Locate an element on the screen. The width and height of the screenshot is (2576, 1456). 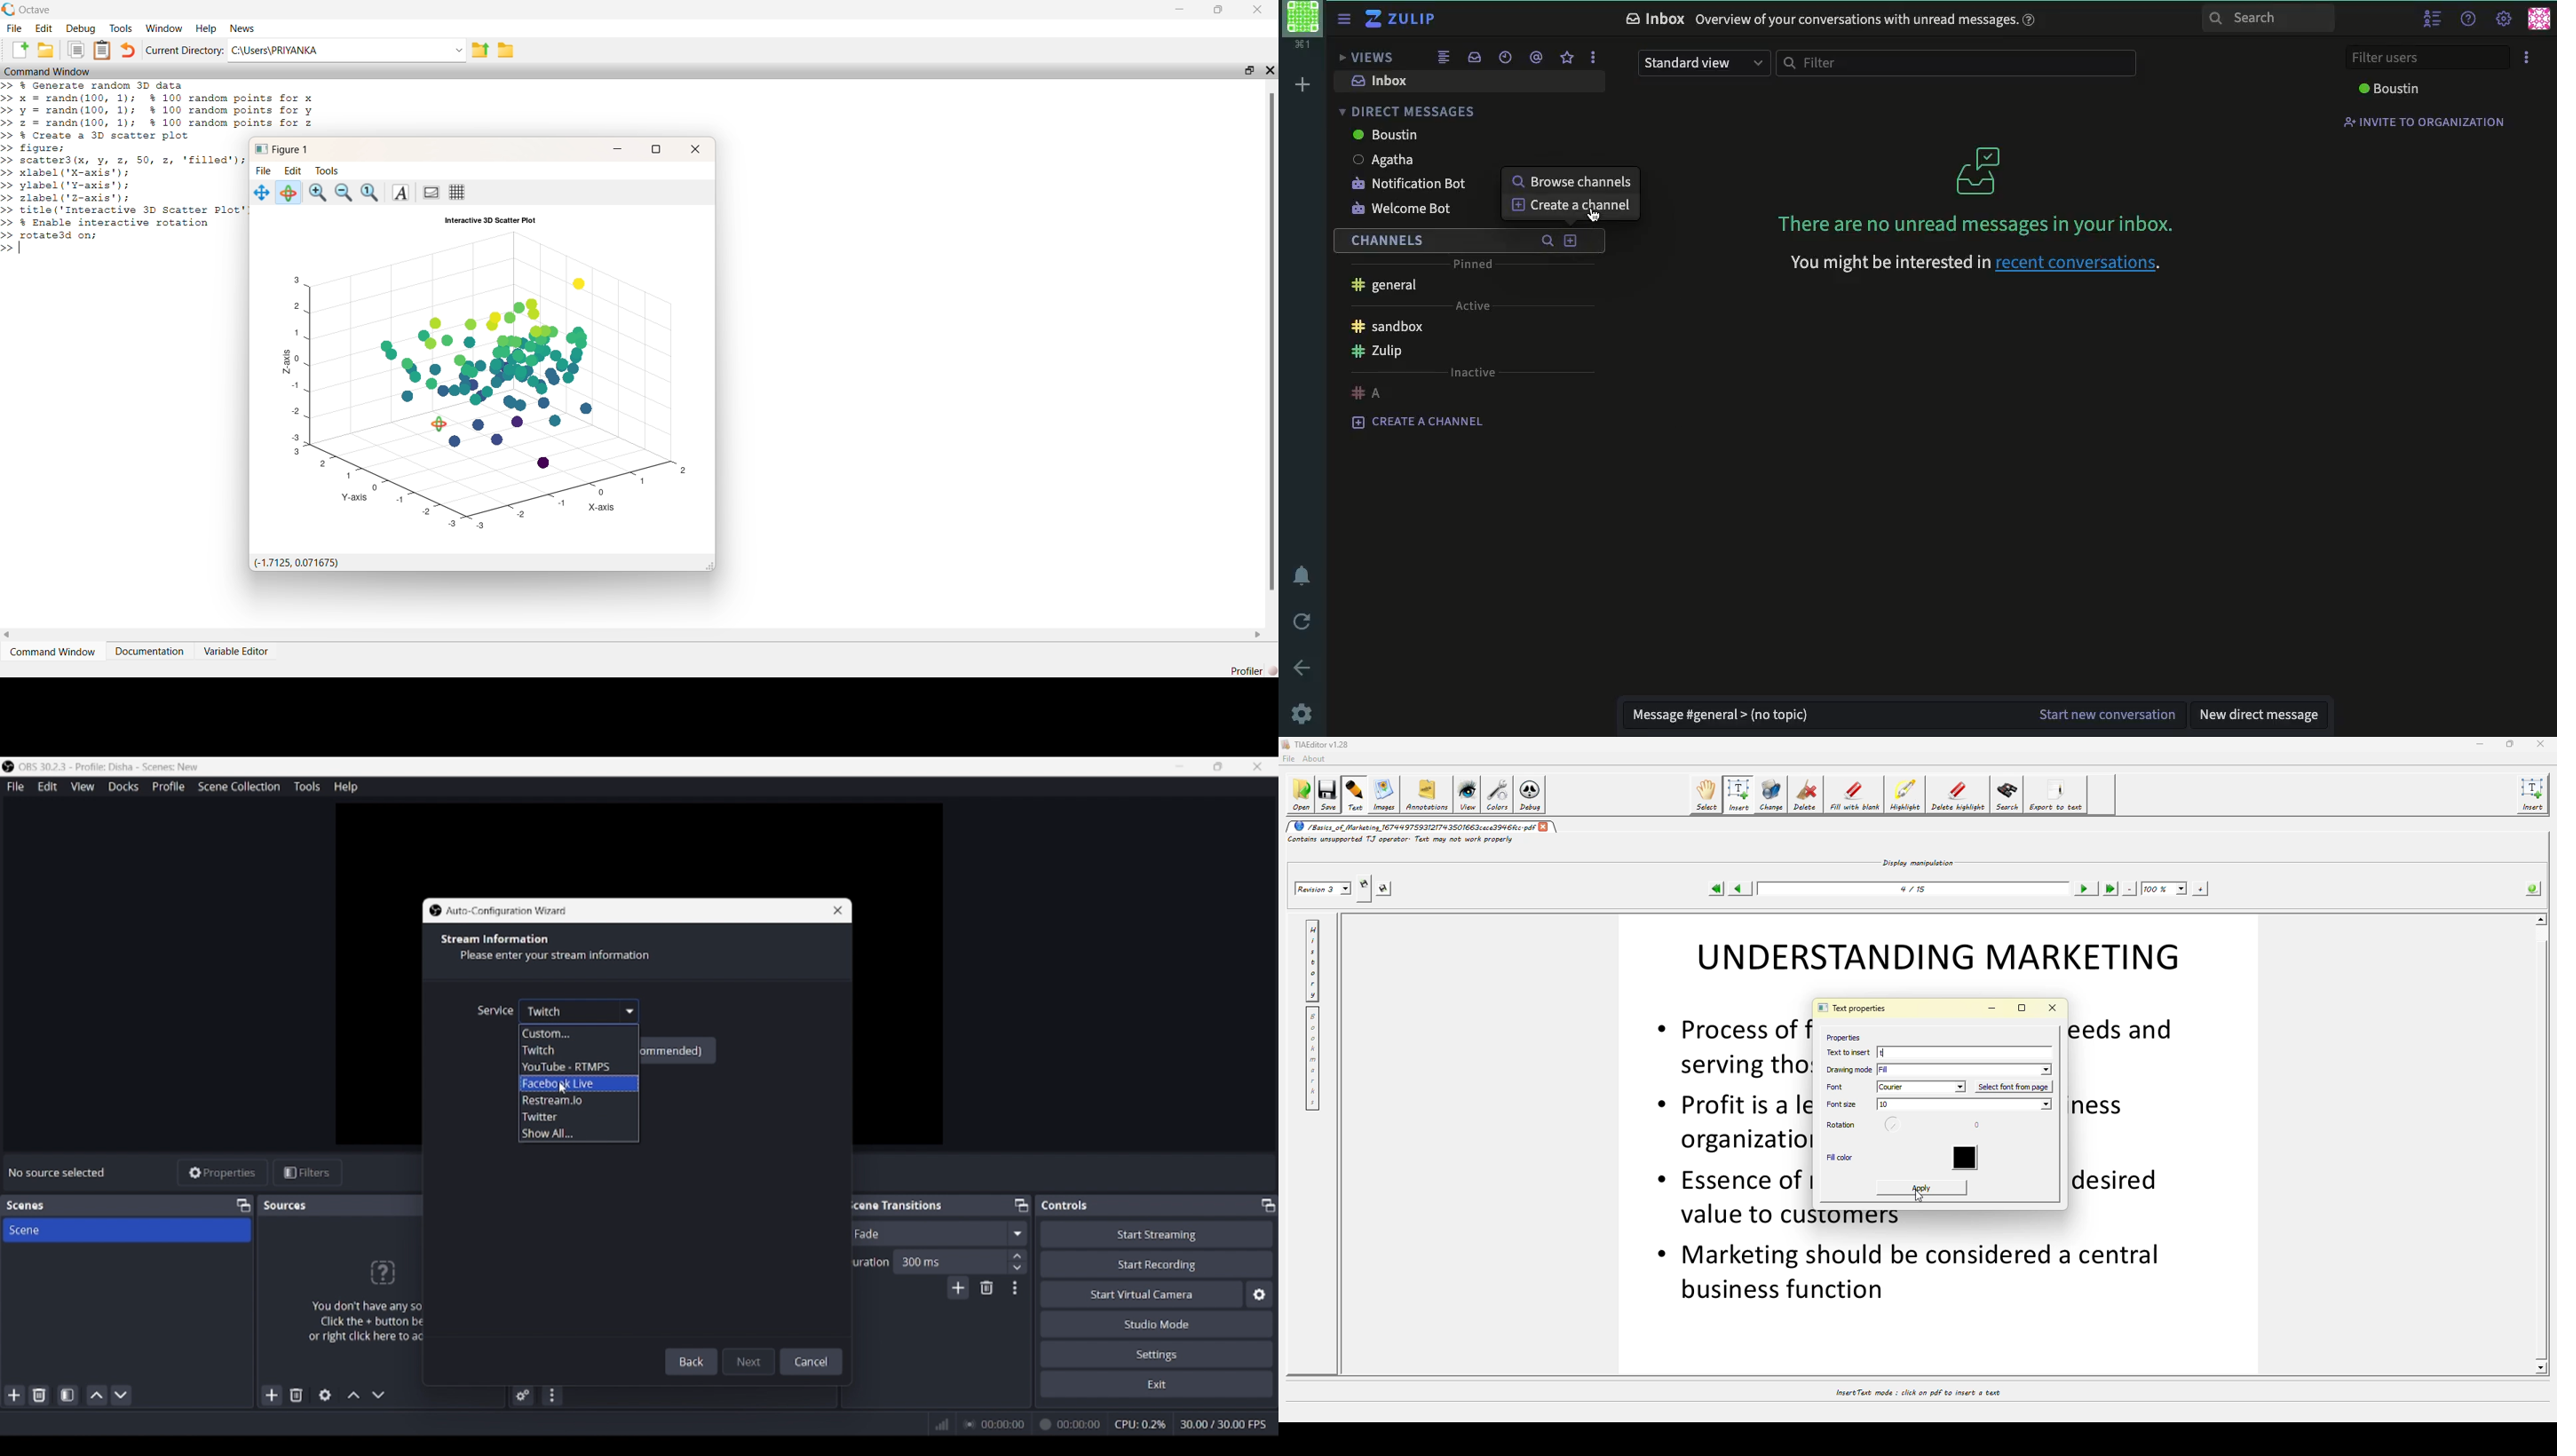
Profiler is located at coordinates (1253, 670).